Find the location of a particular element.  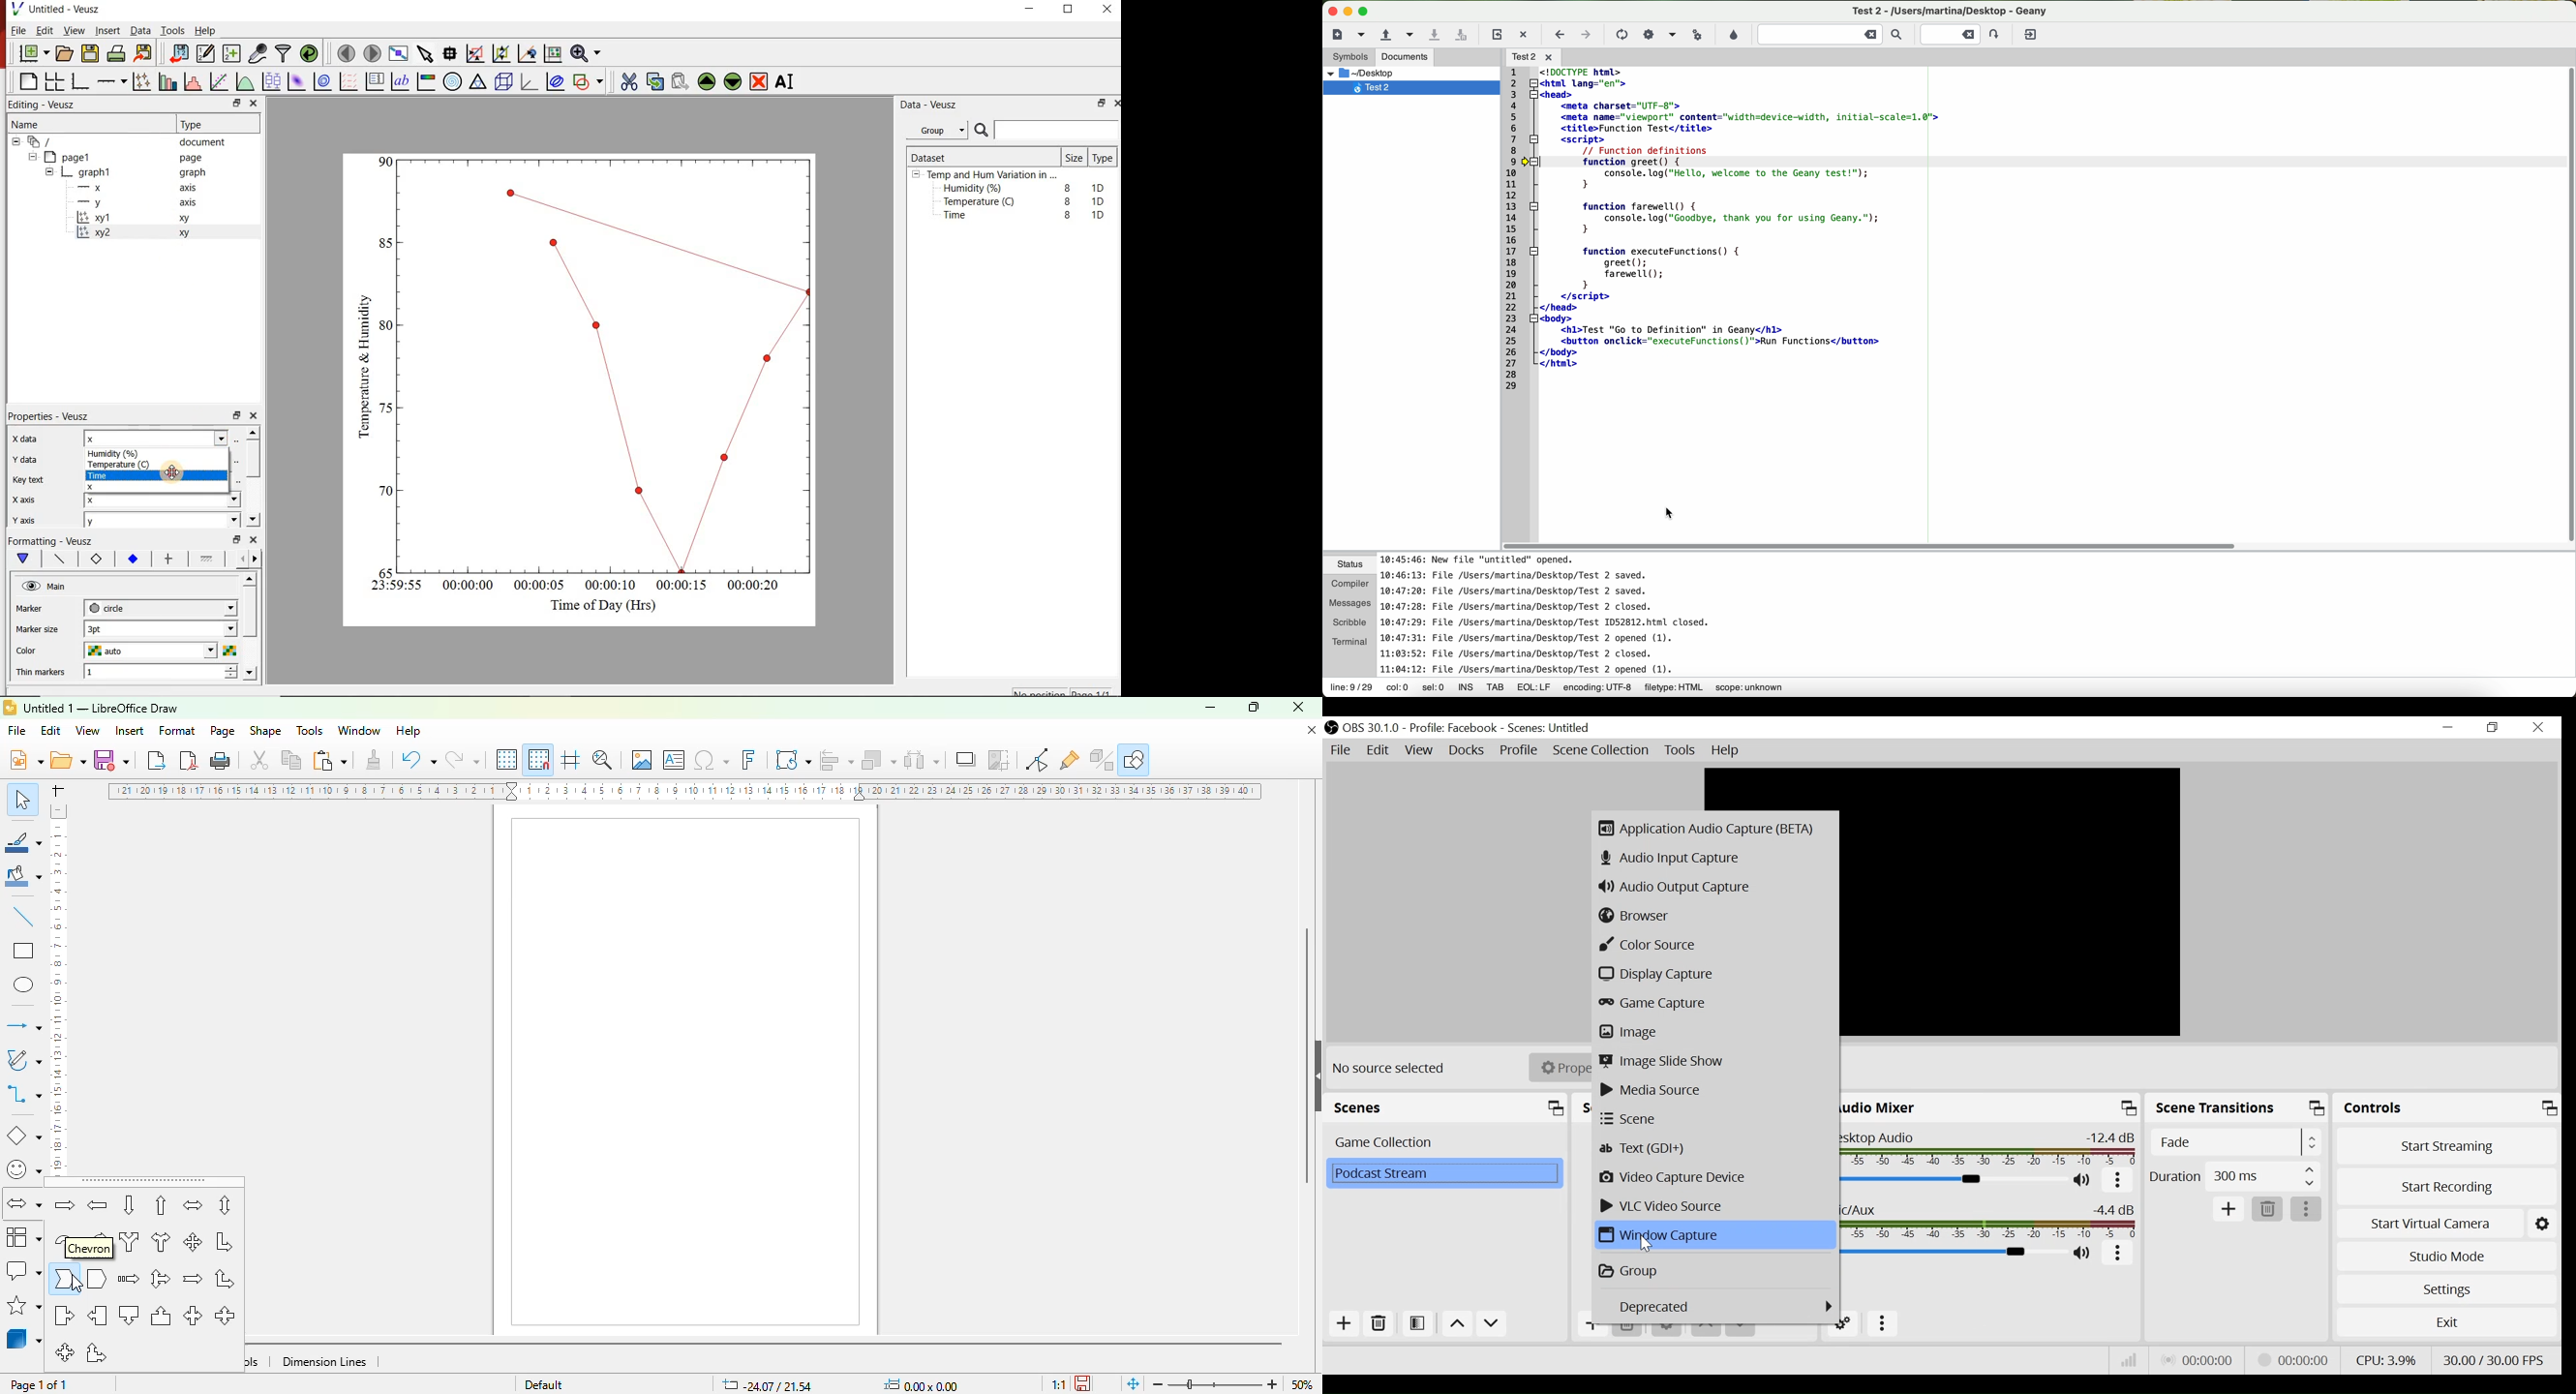

connectors is located at coordinates (23, 1093).